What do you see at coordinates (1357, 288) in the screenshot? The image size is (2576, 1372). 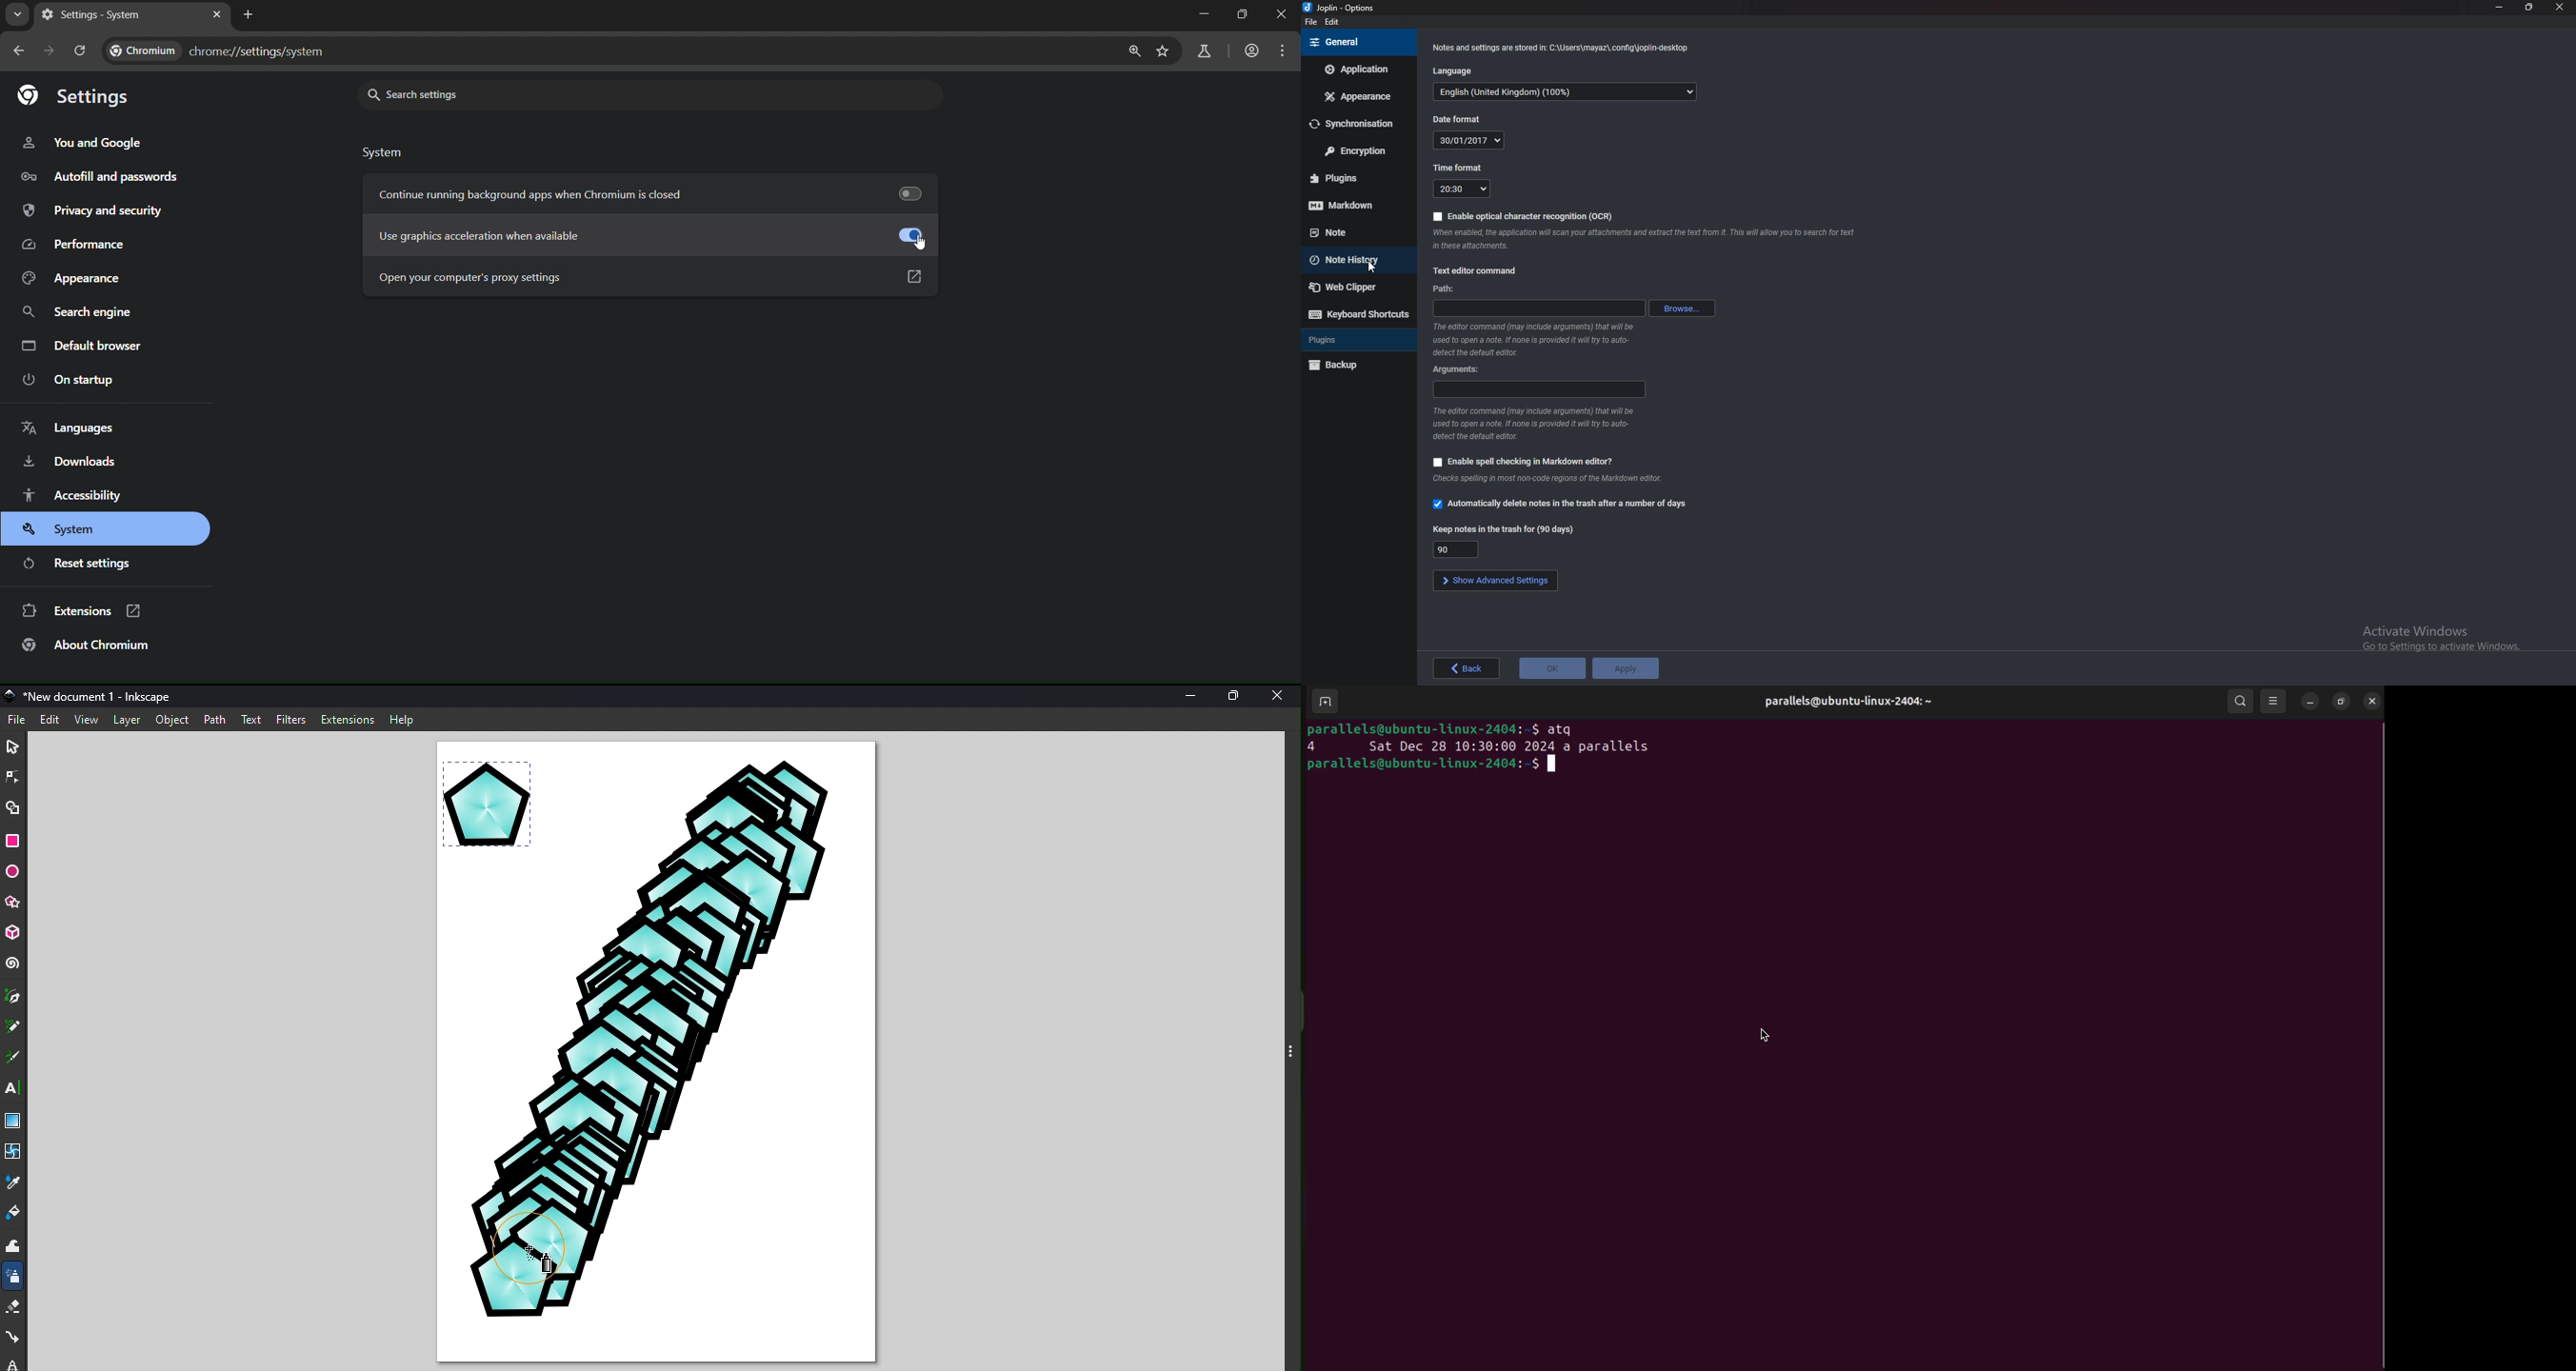 I see `Web Clipper` at bounding box center [1357, 288].